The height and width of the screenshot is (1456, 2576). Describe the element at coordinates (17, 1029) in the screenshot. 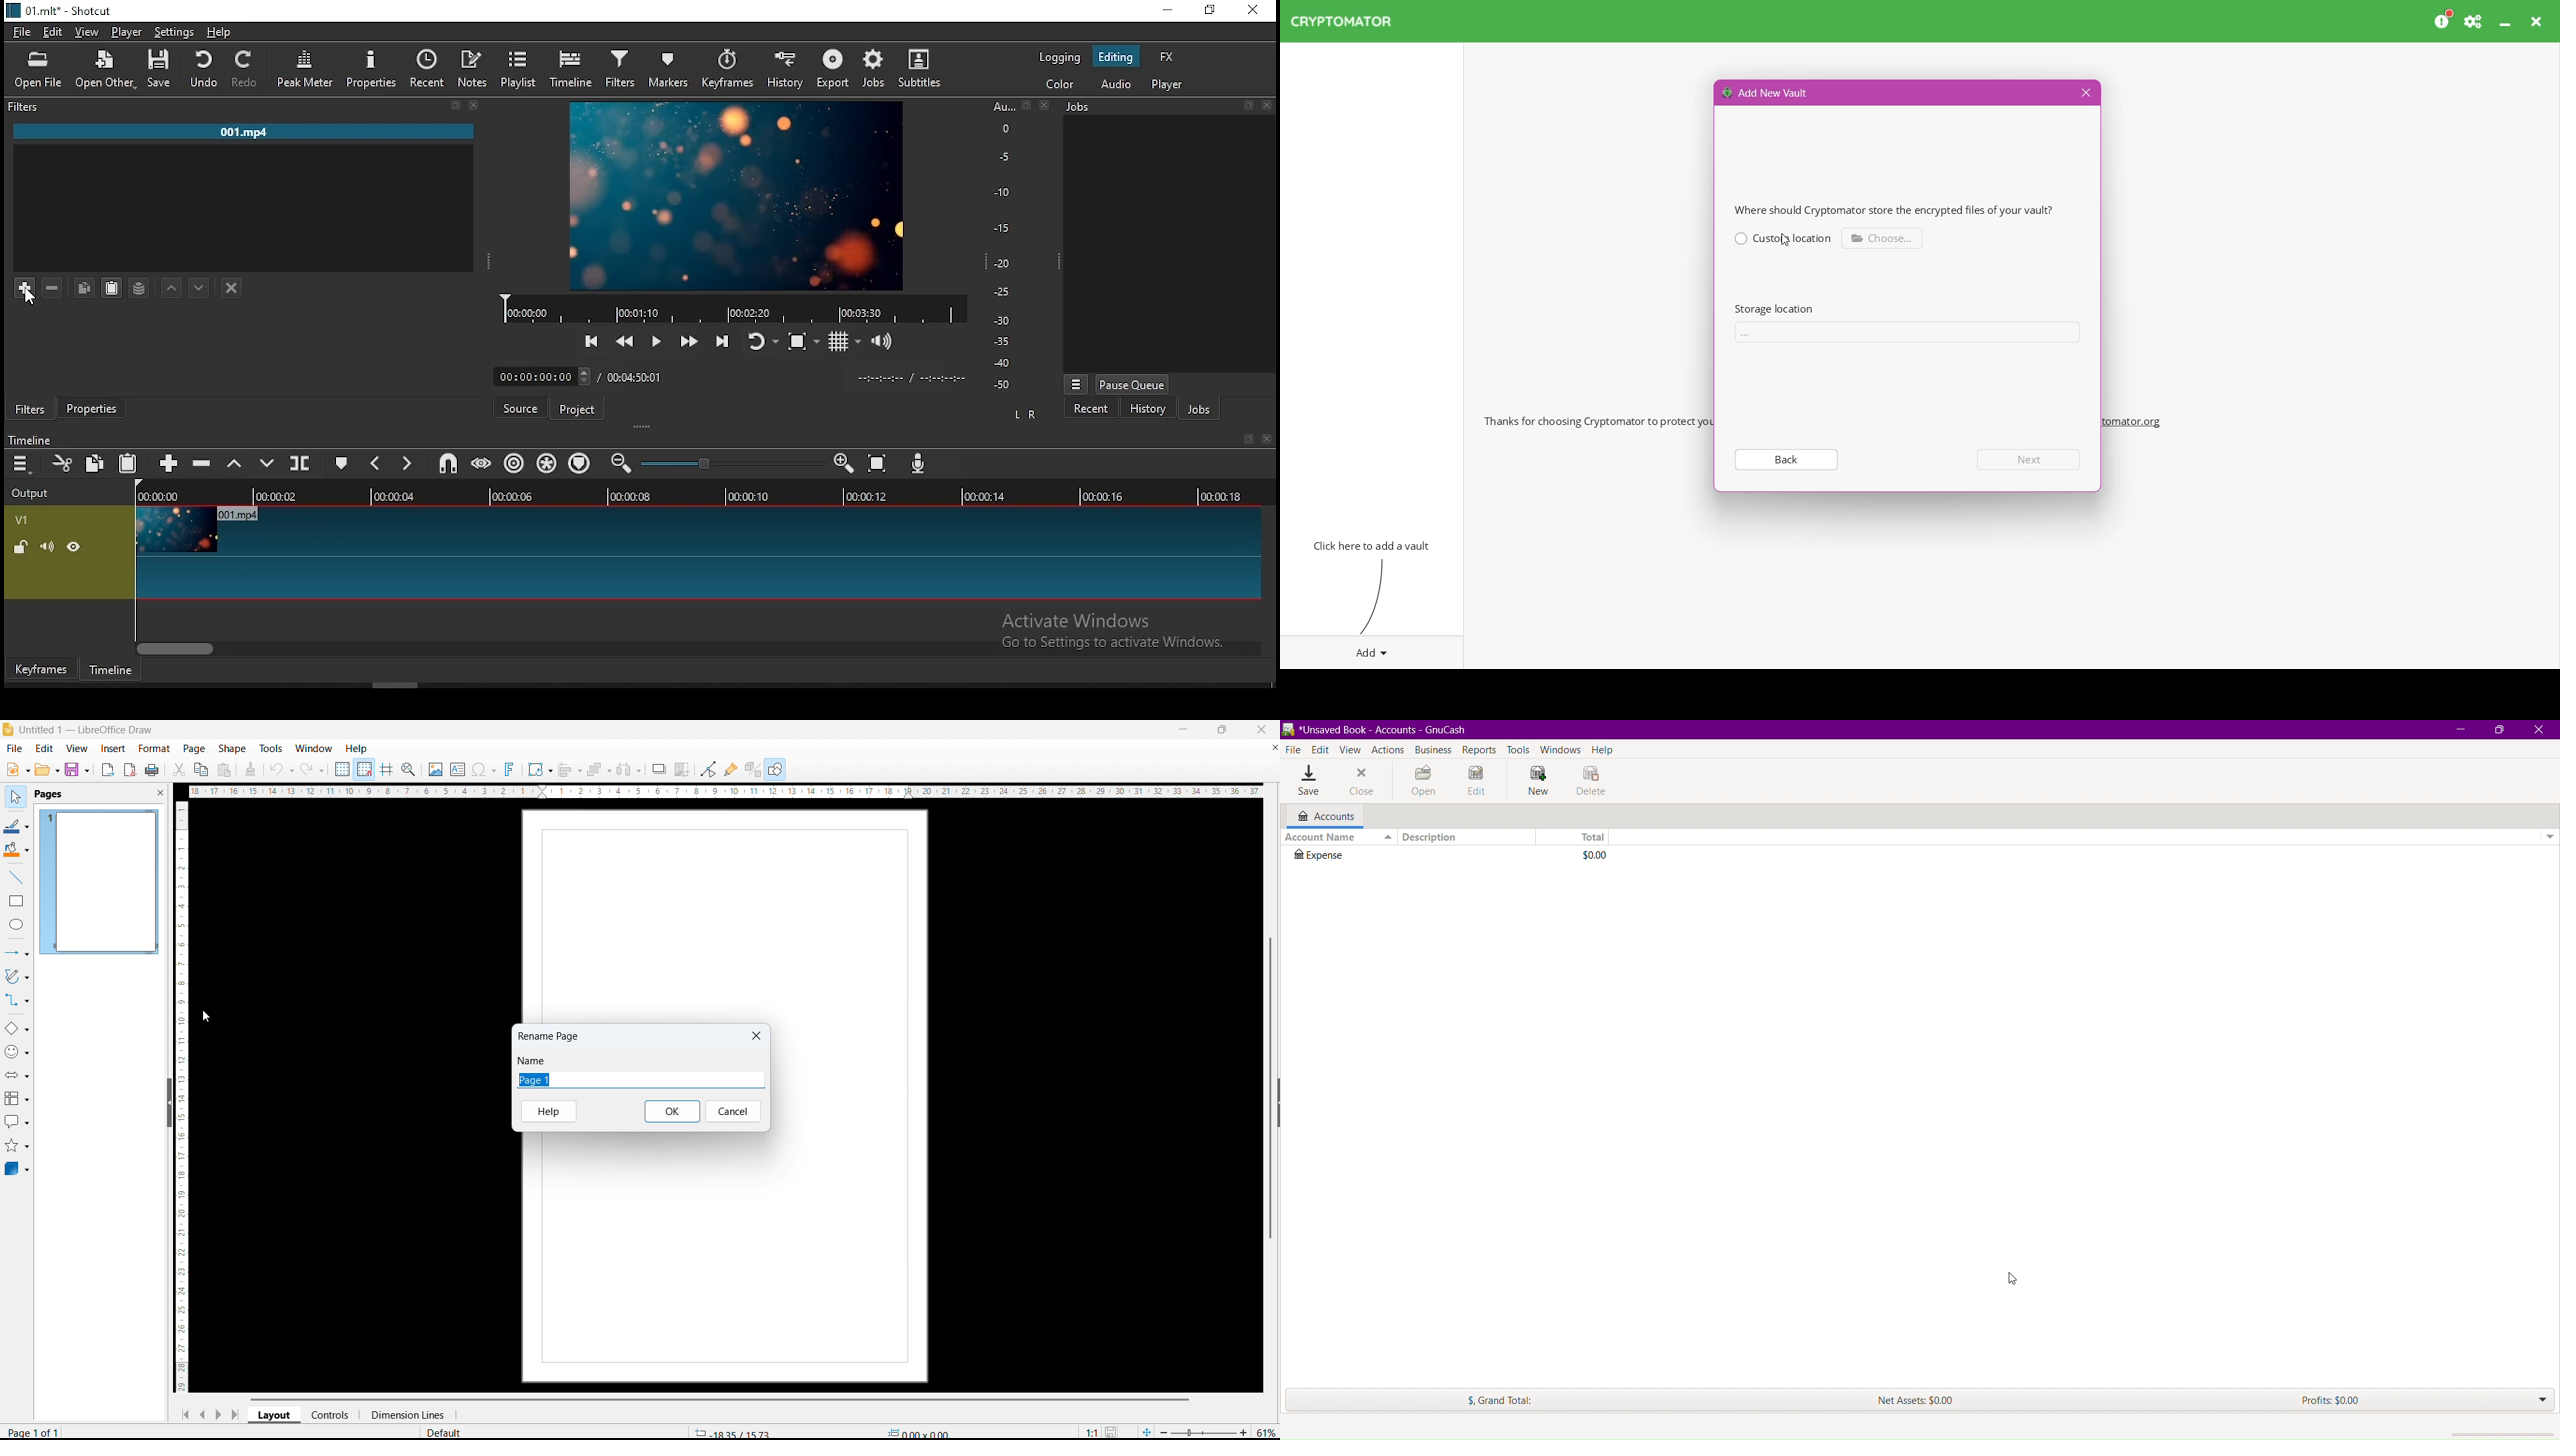

I see `basic shapes` at that location.